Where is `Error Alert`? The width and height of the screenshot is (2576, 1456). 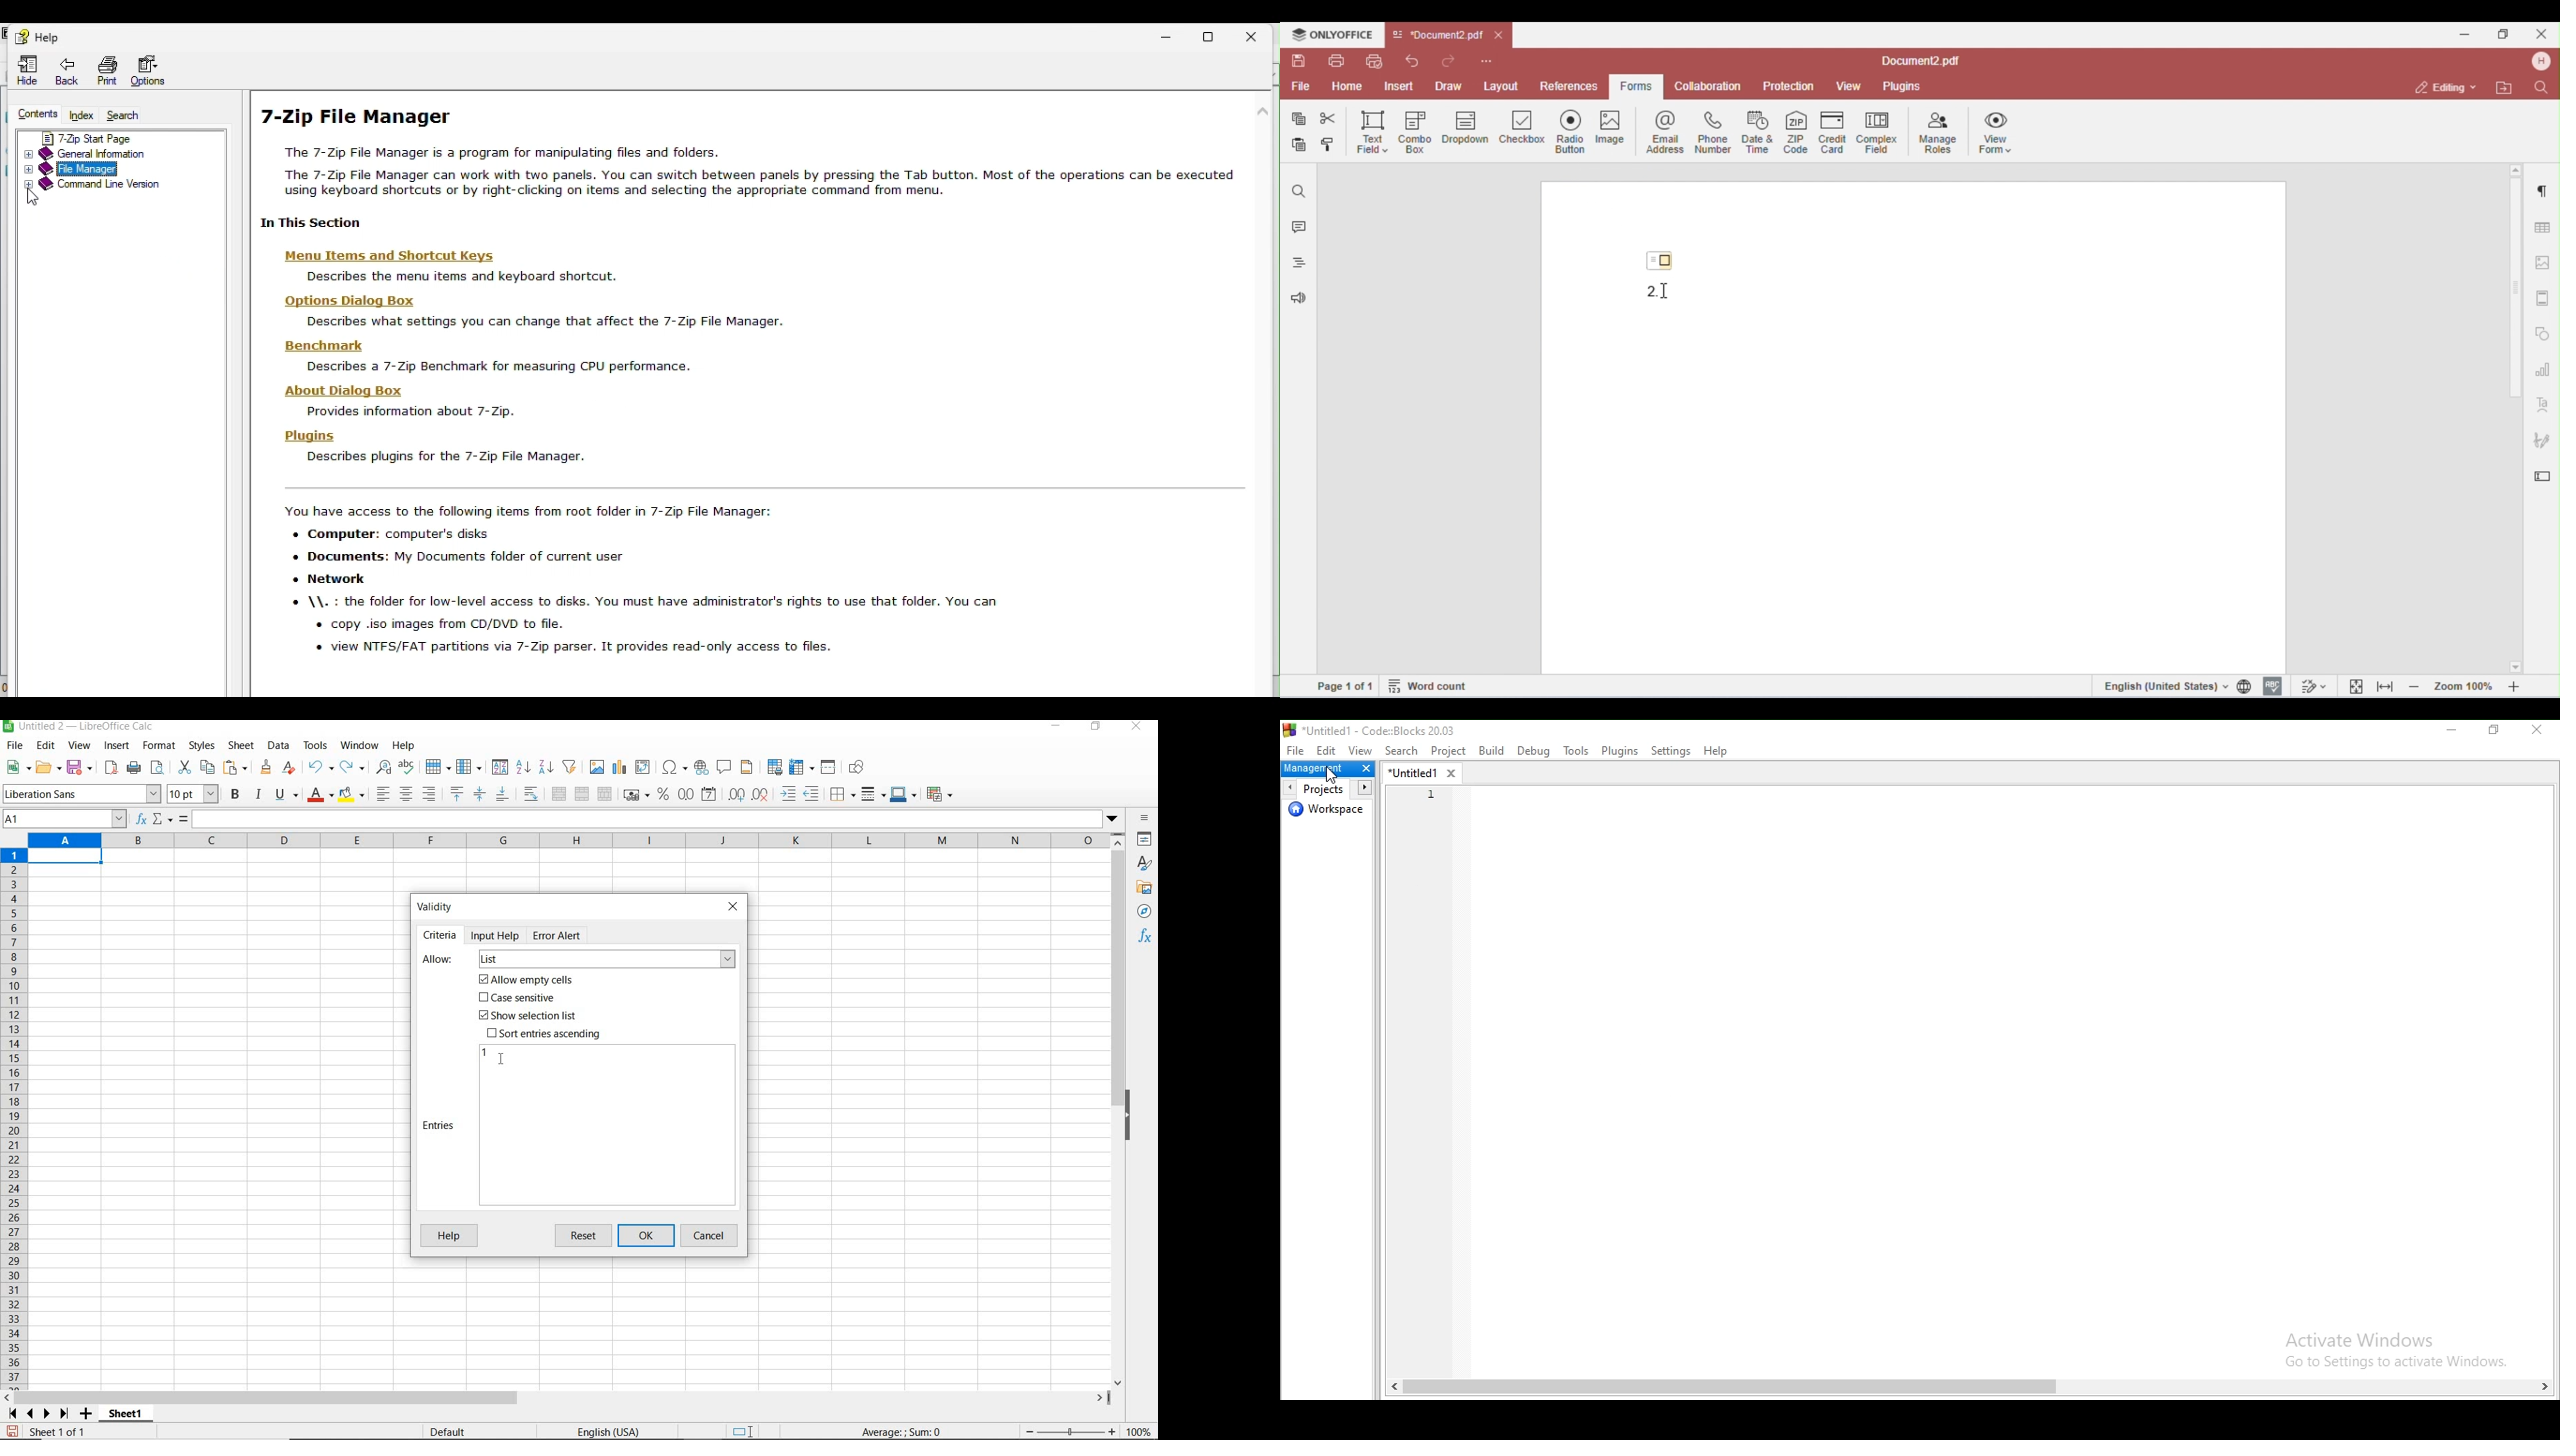
Error Alert is located at coordinates (565, 934).